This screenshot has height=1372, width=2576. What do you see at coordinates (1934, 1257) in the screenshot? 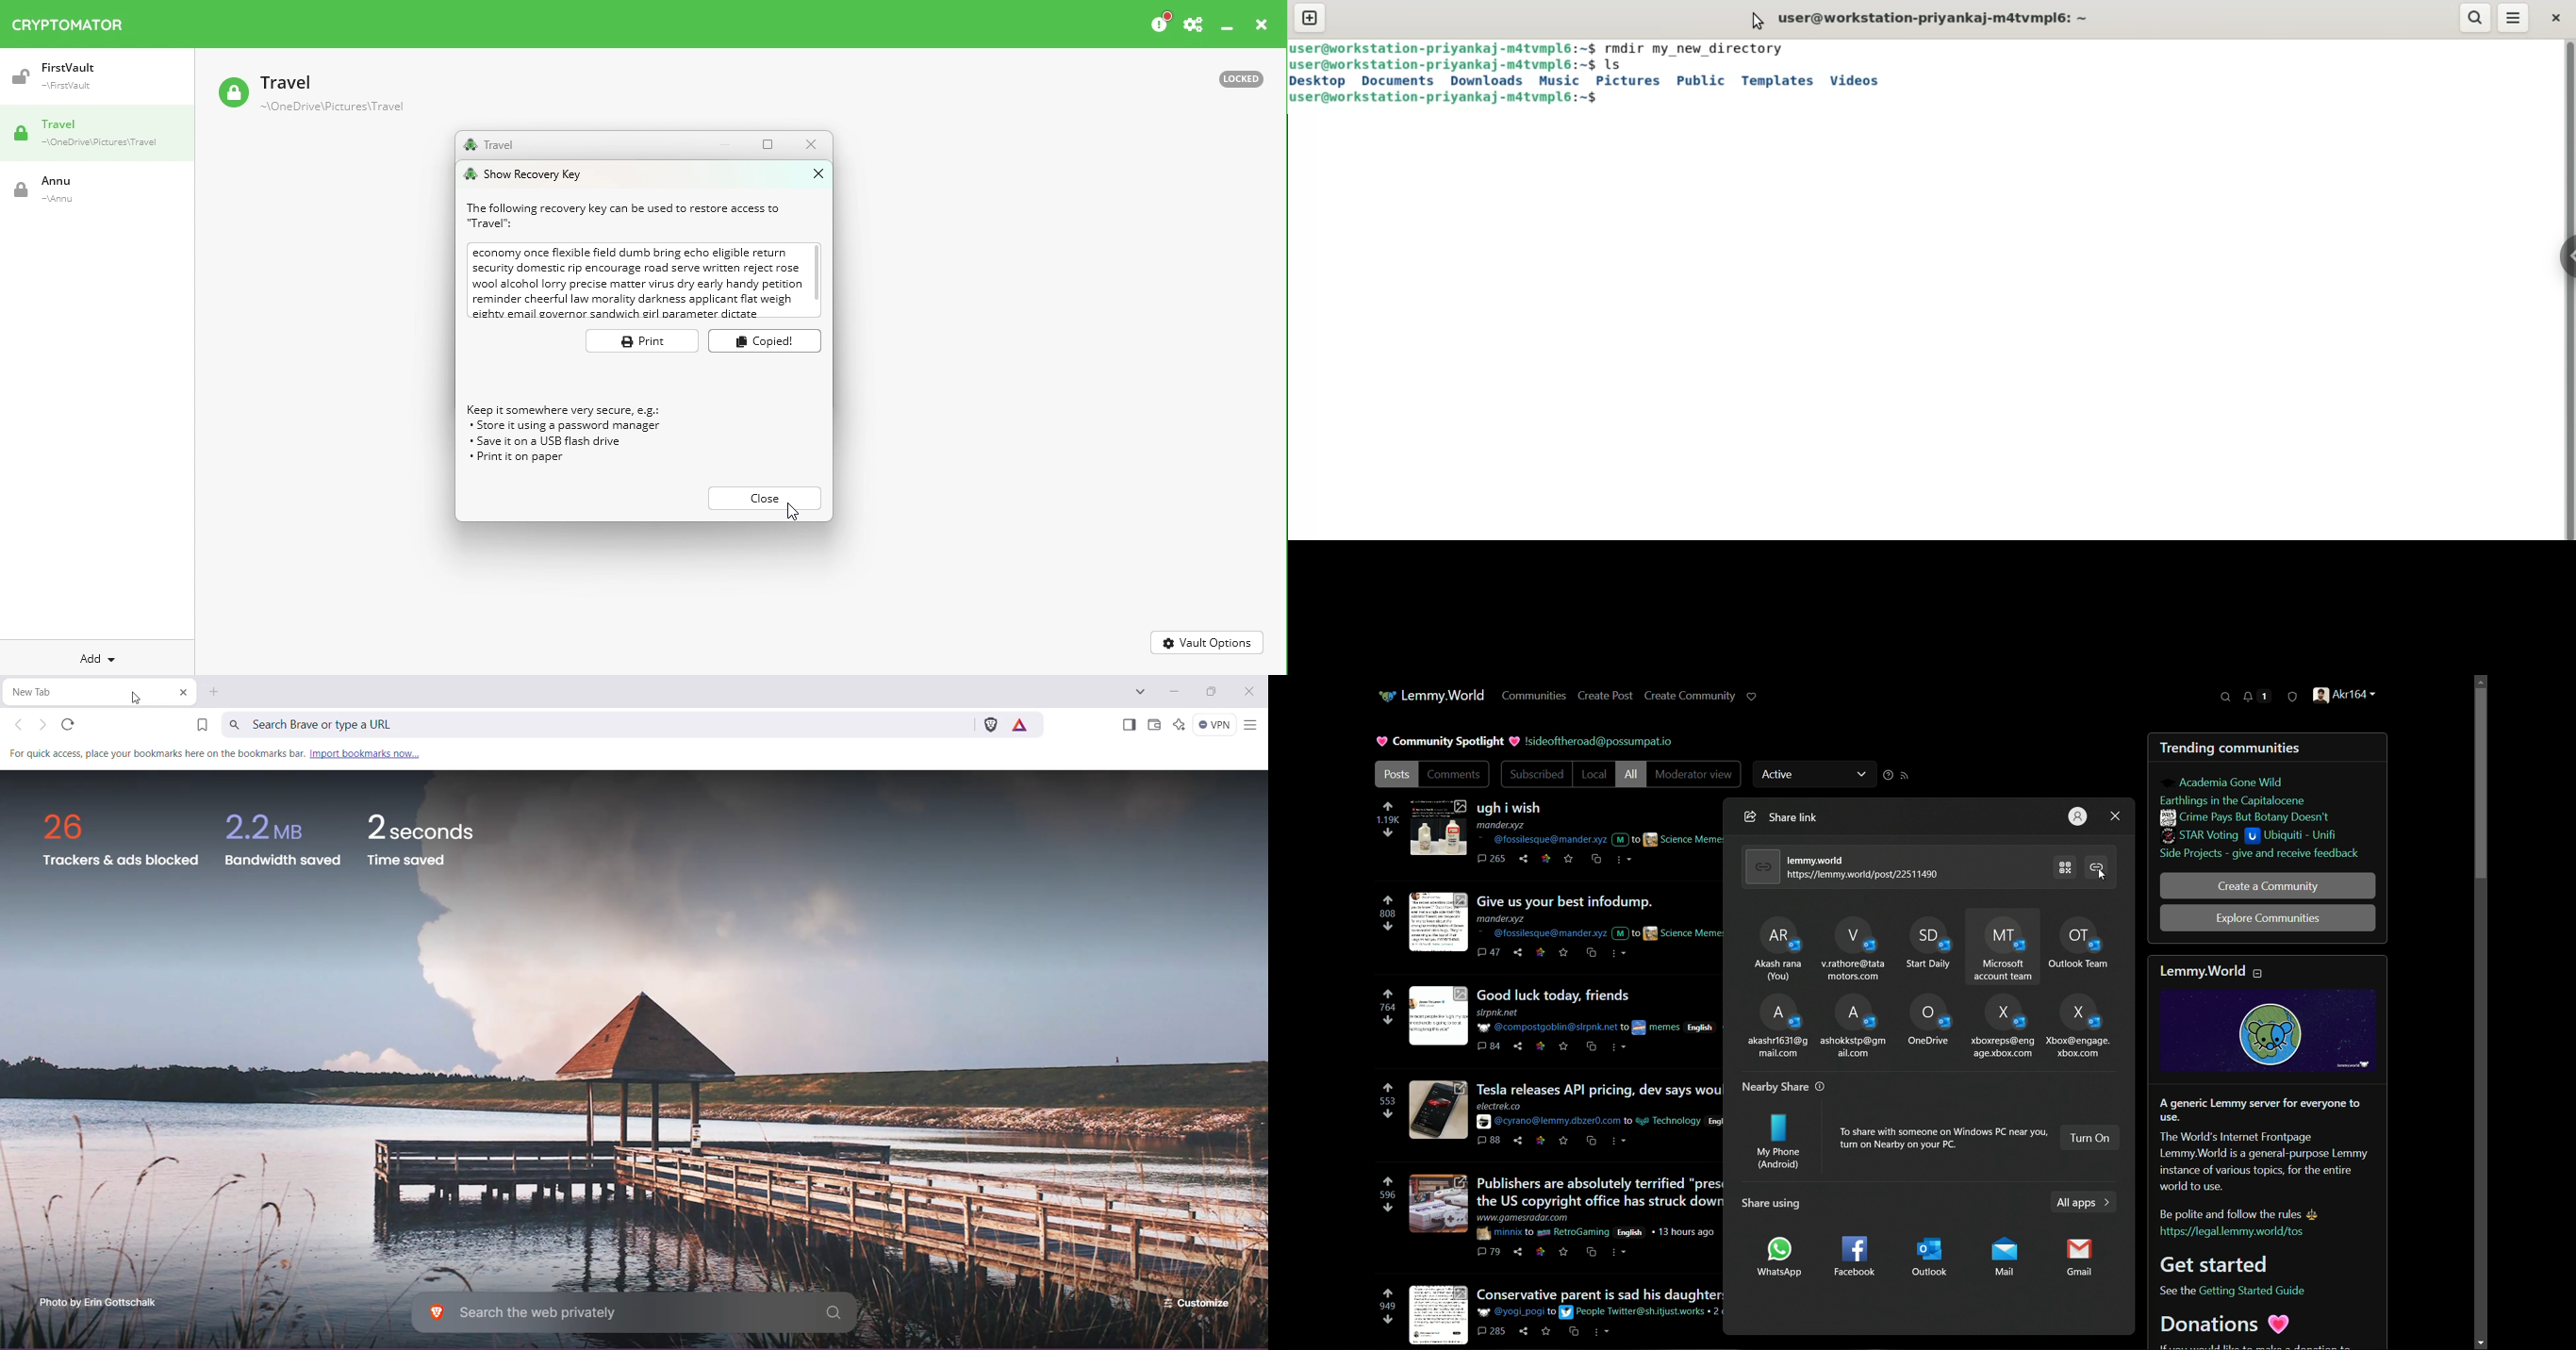
I see `outlook` at bounding box center [1934, 1257].